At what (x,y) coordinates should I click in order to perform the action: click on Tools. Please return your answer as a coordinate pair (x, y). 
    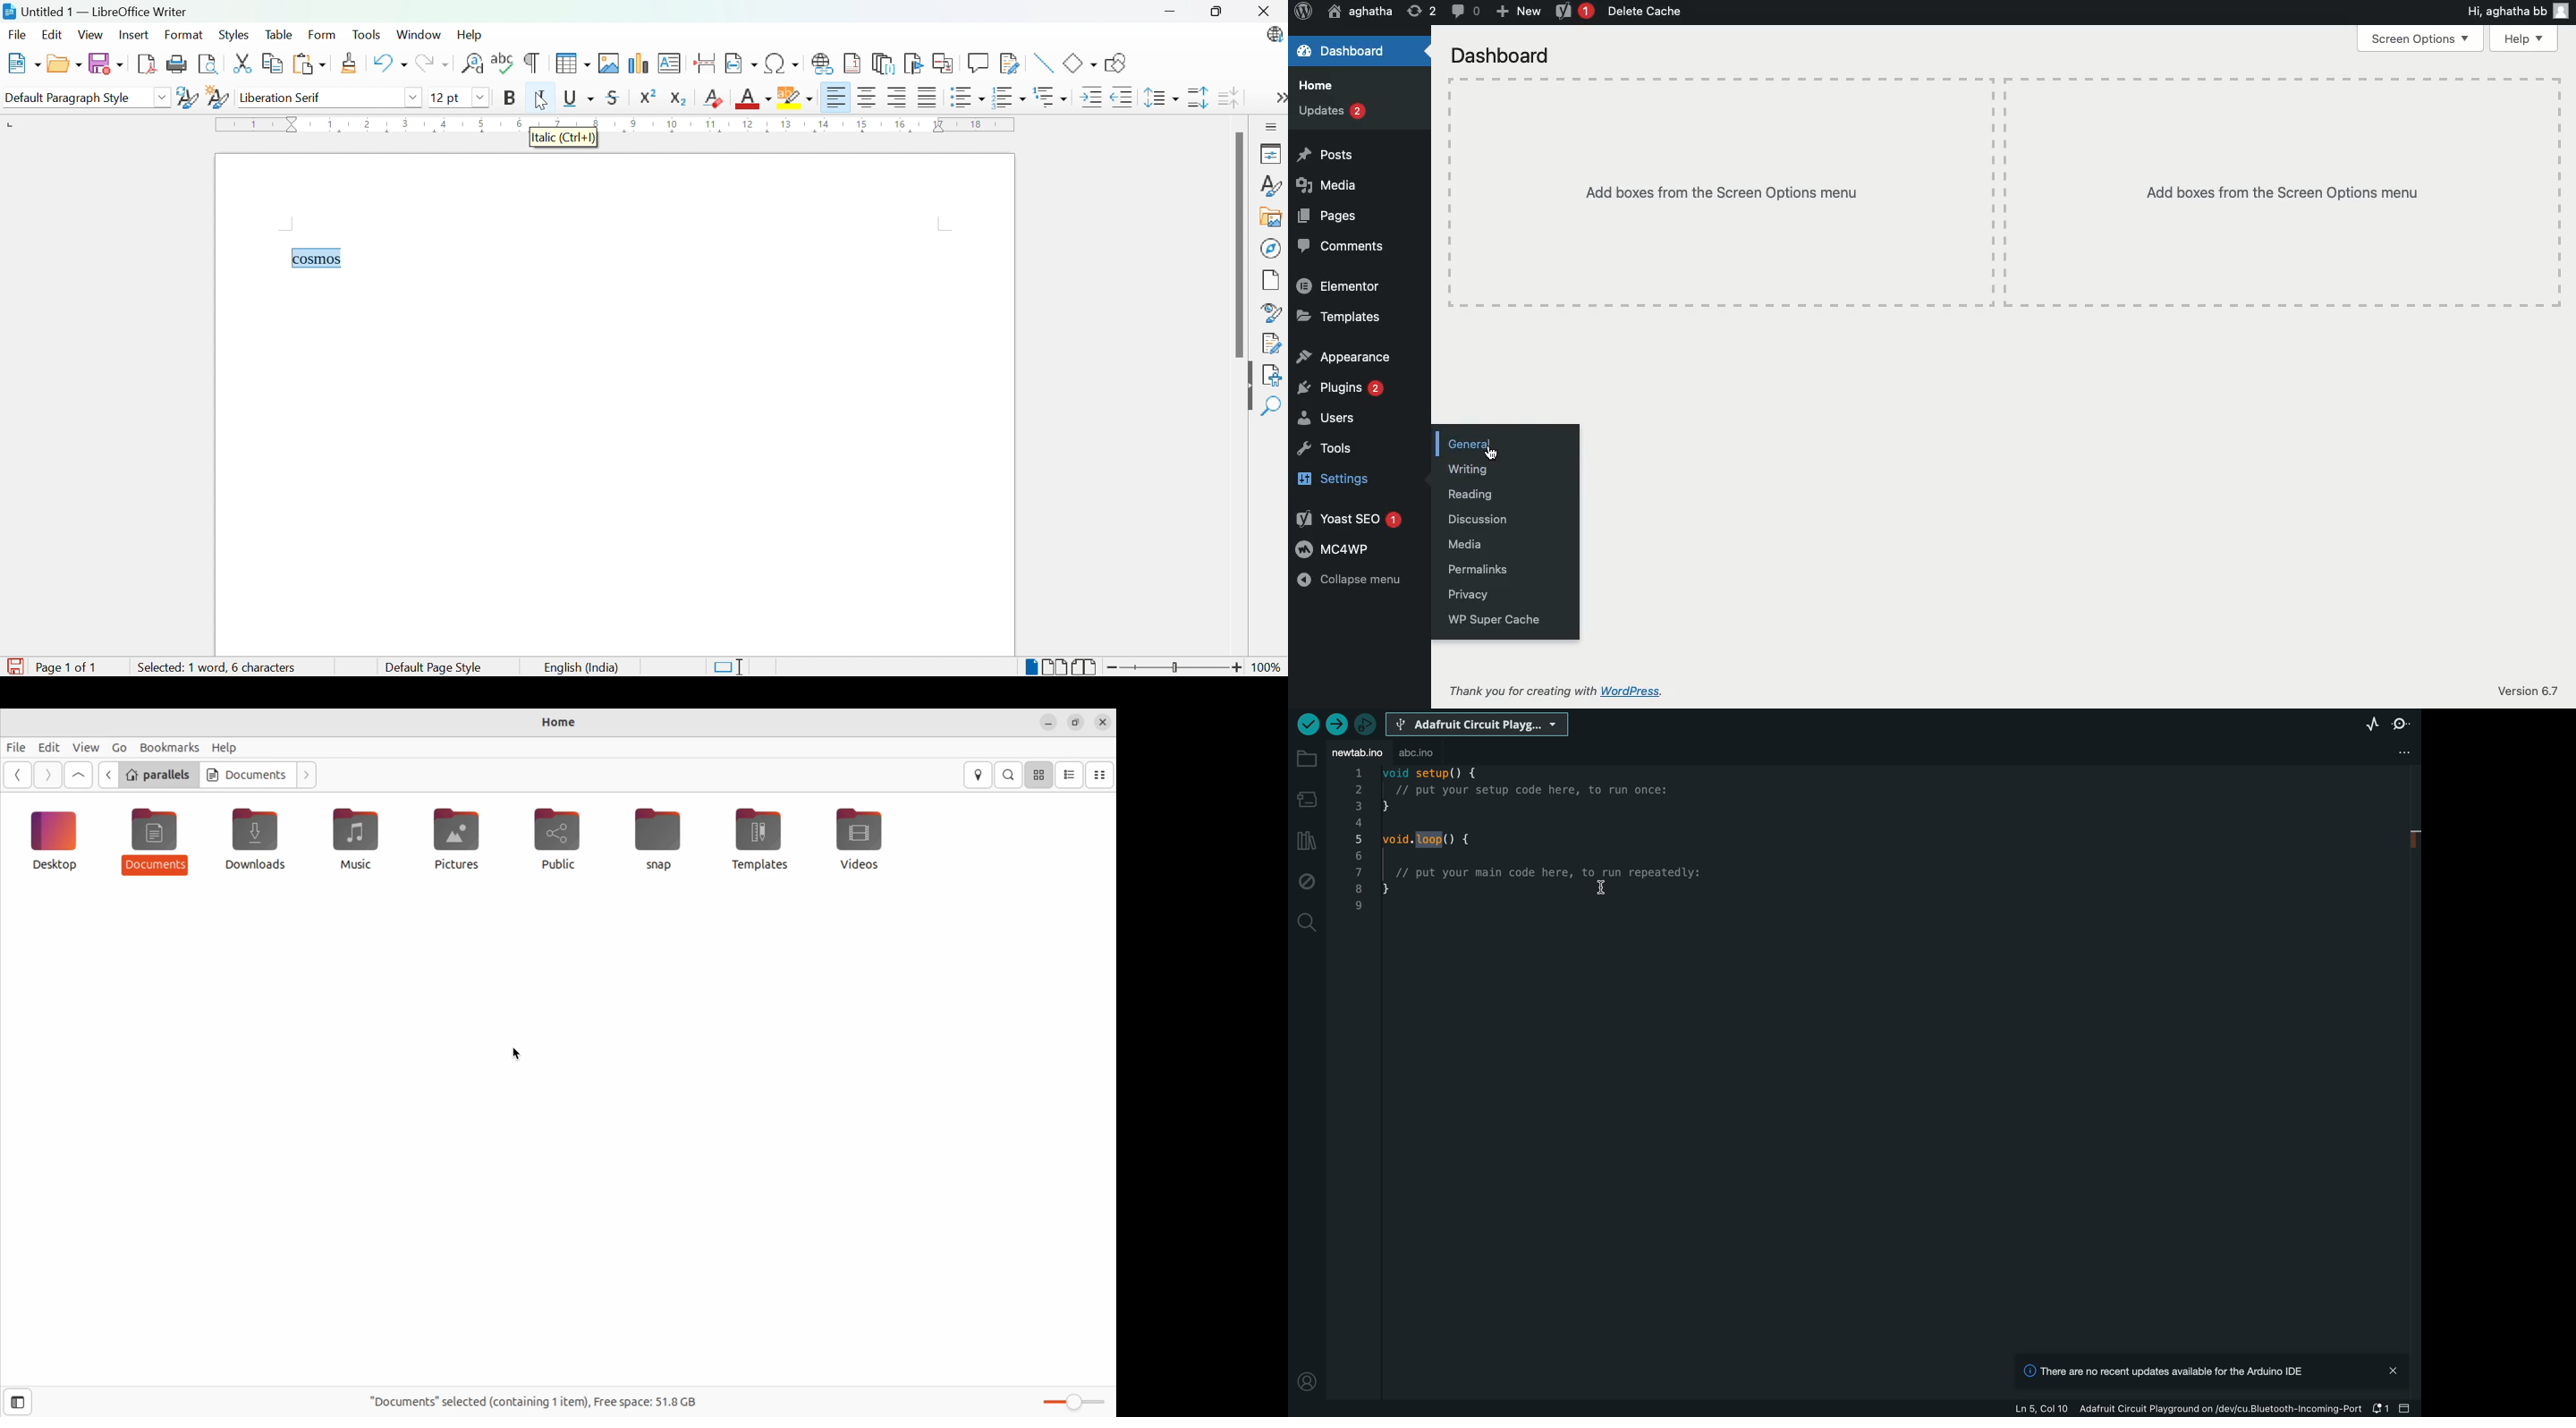
    Looking at the image, I should click on (369, 35).